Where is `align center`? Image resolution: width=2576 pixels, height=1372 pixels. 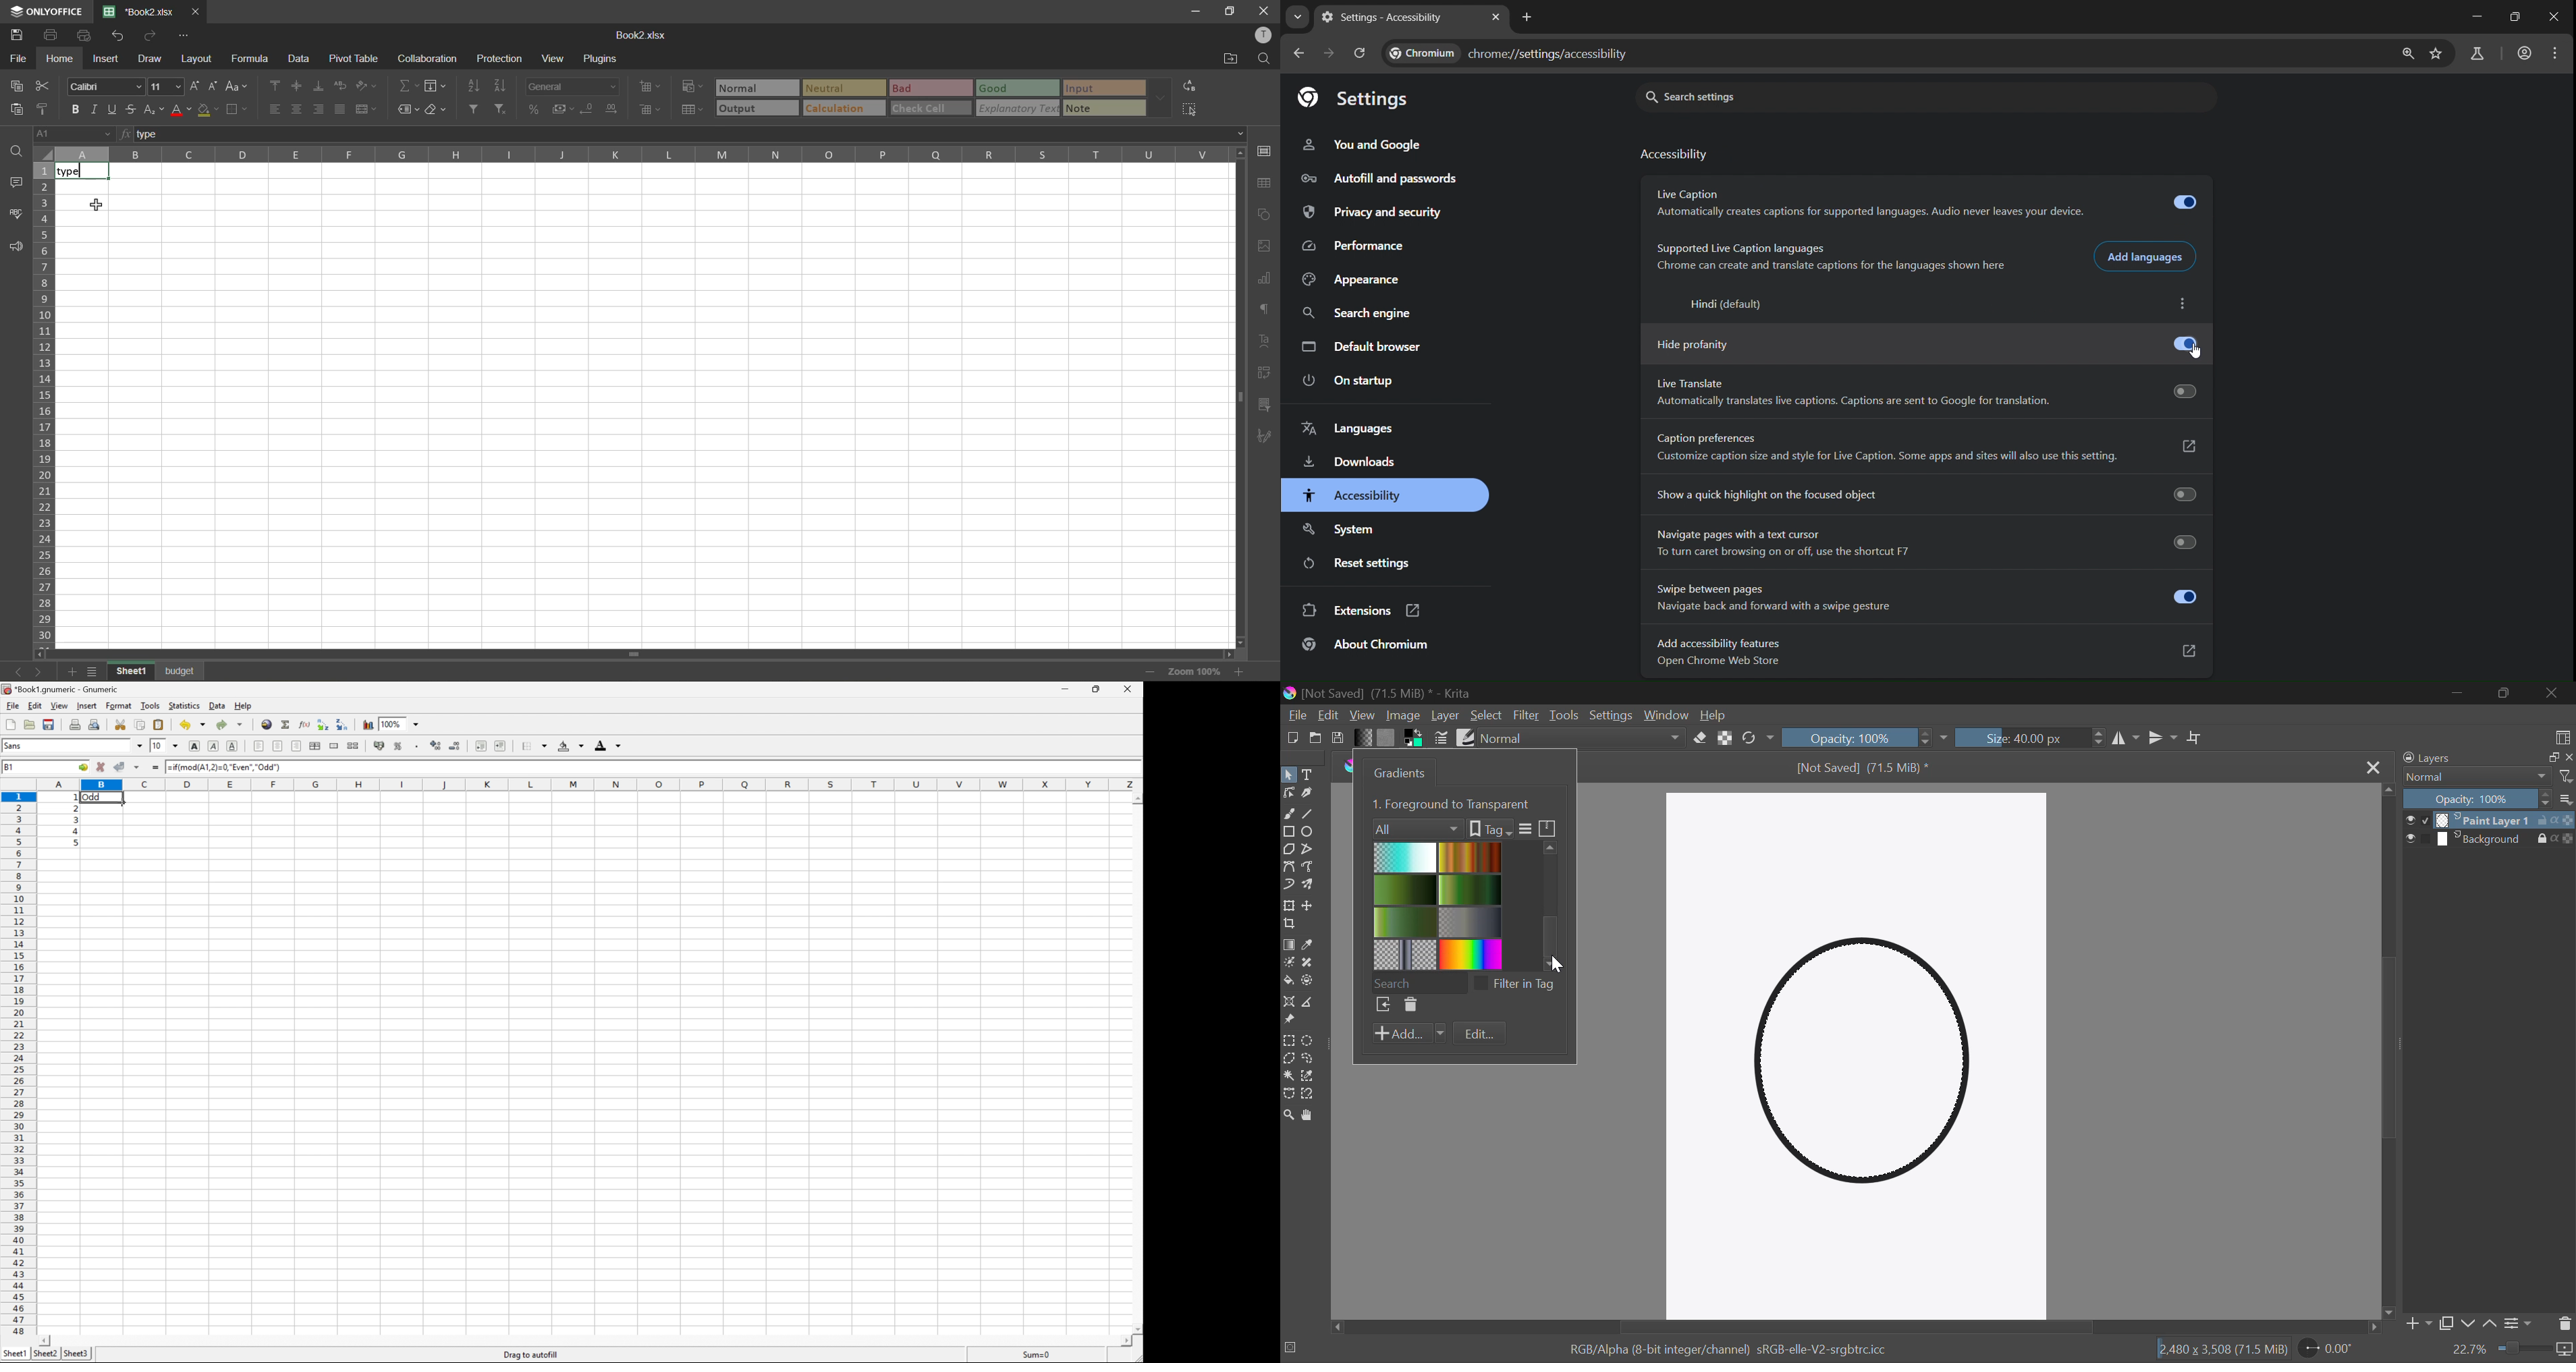
align center is located at coordinates (297, 109).